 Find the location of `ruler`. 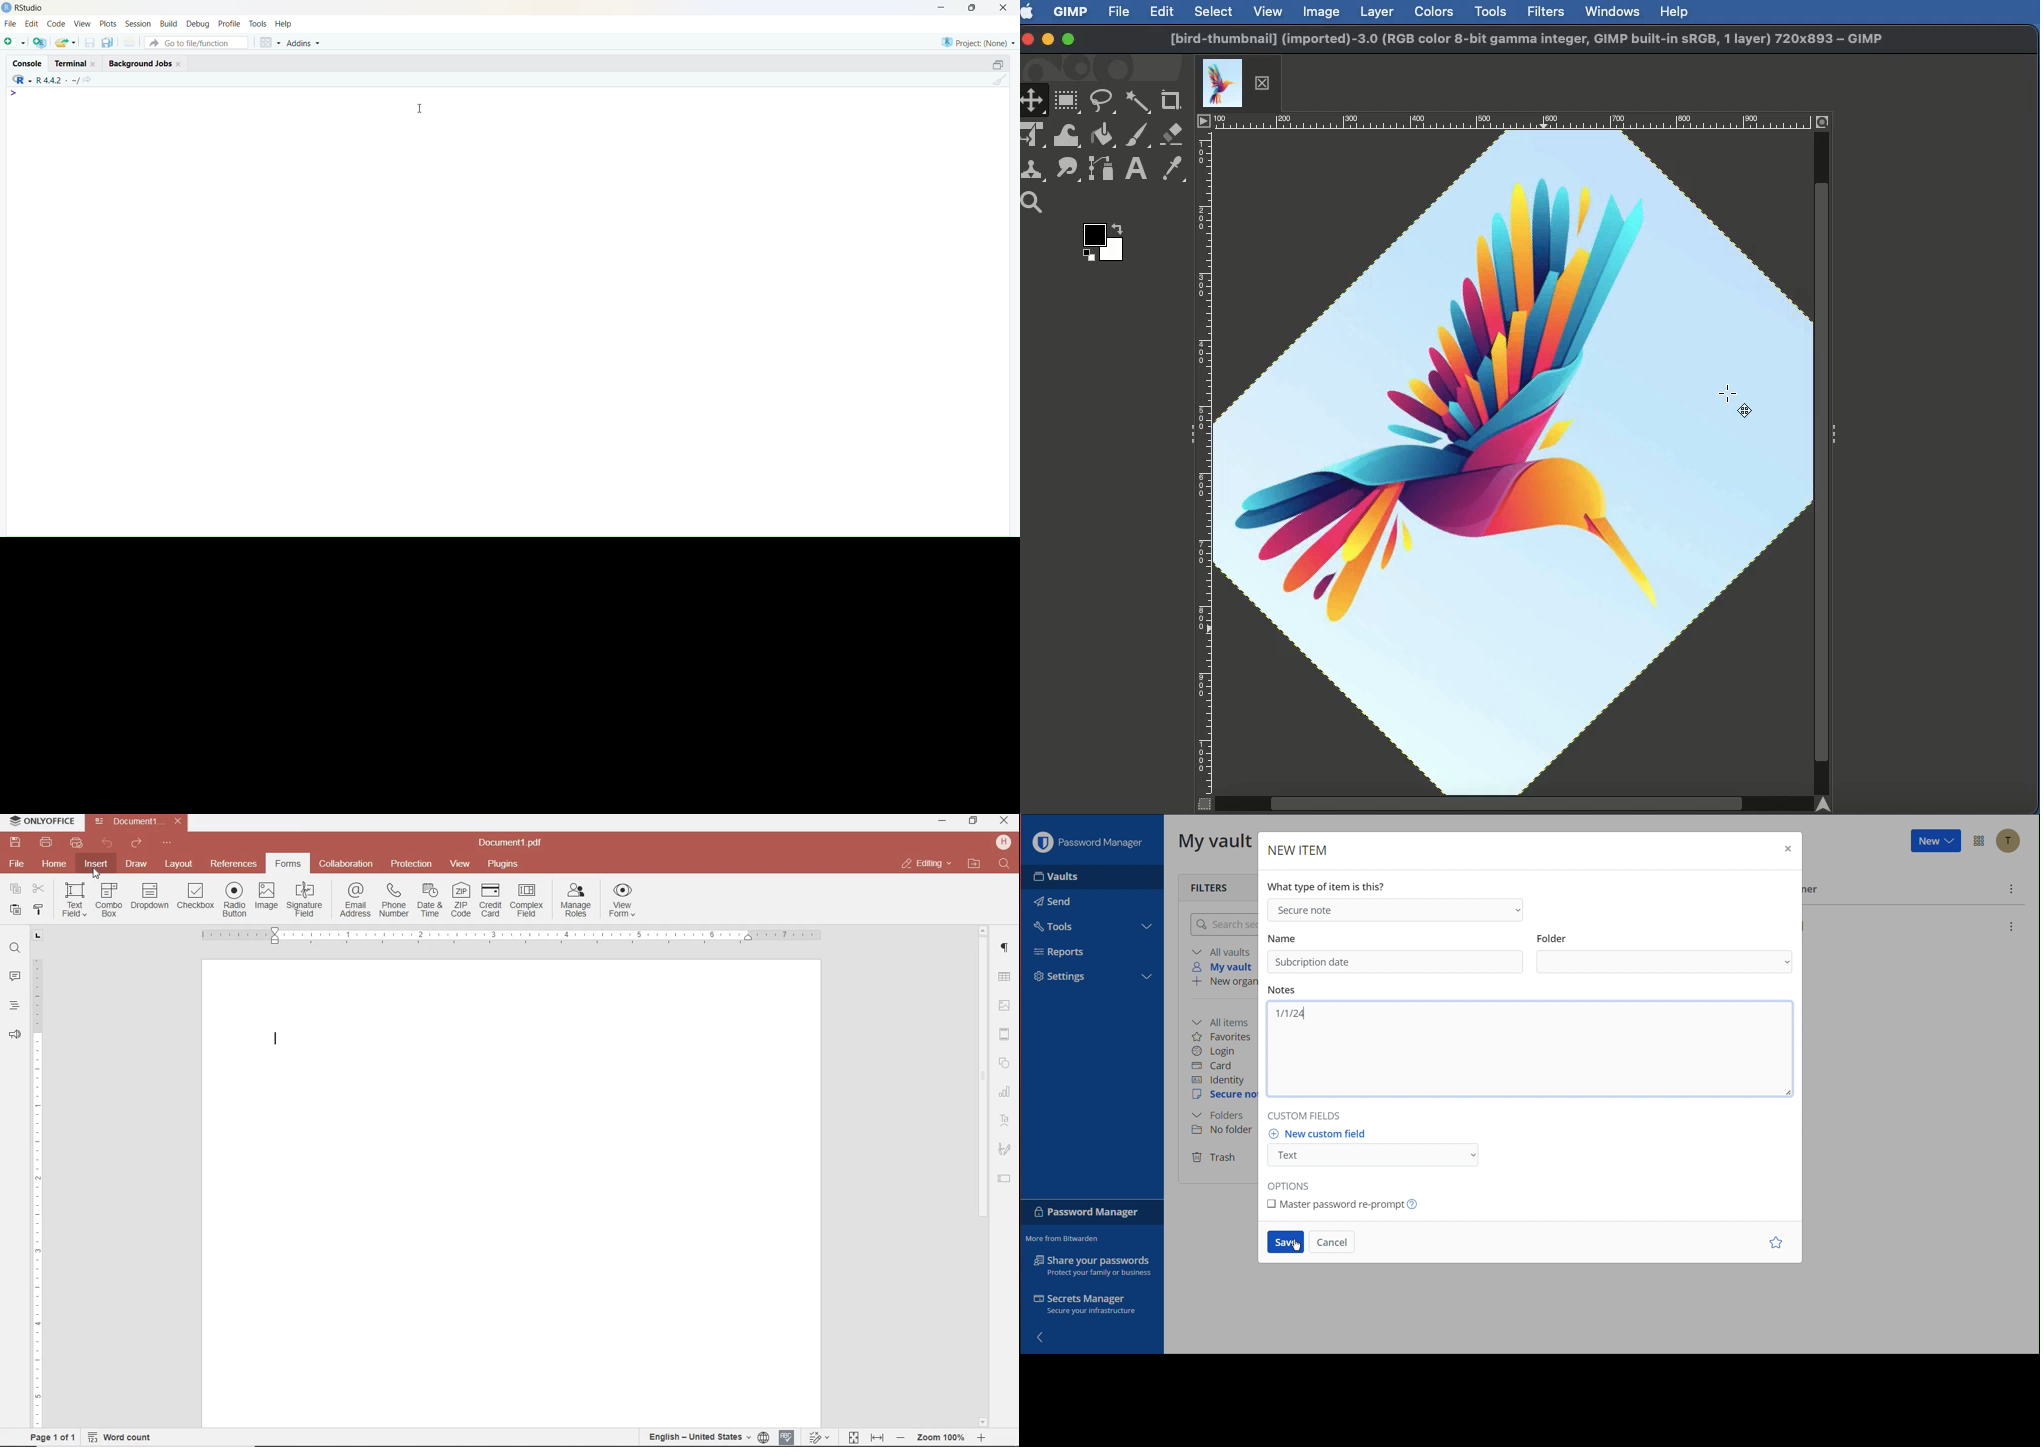

ruler is located at coordinates (38, 1185).